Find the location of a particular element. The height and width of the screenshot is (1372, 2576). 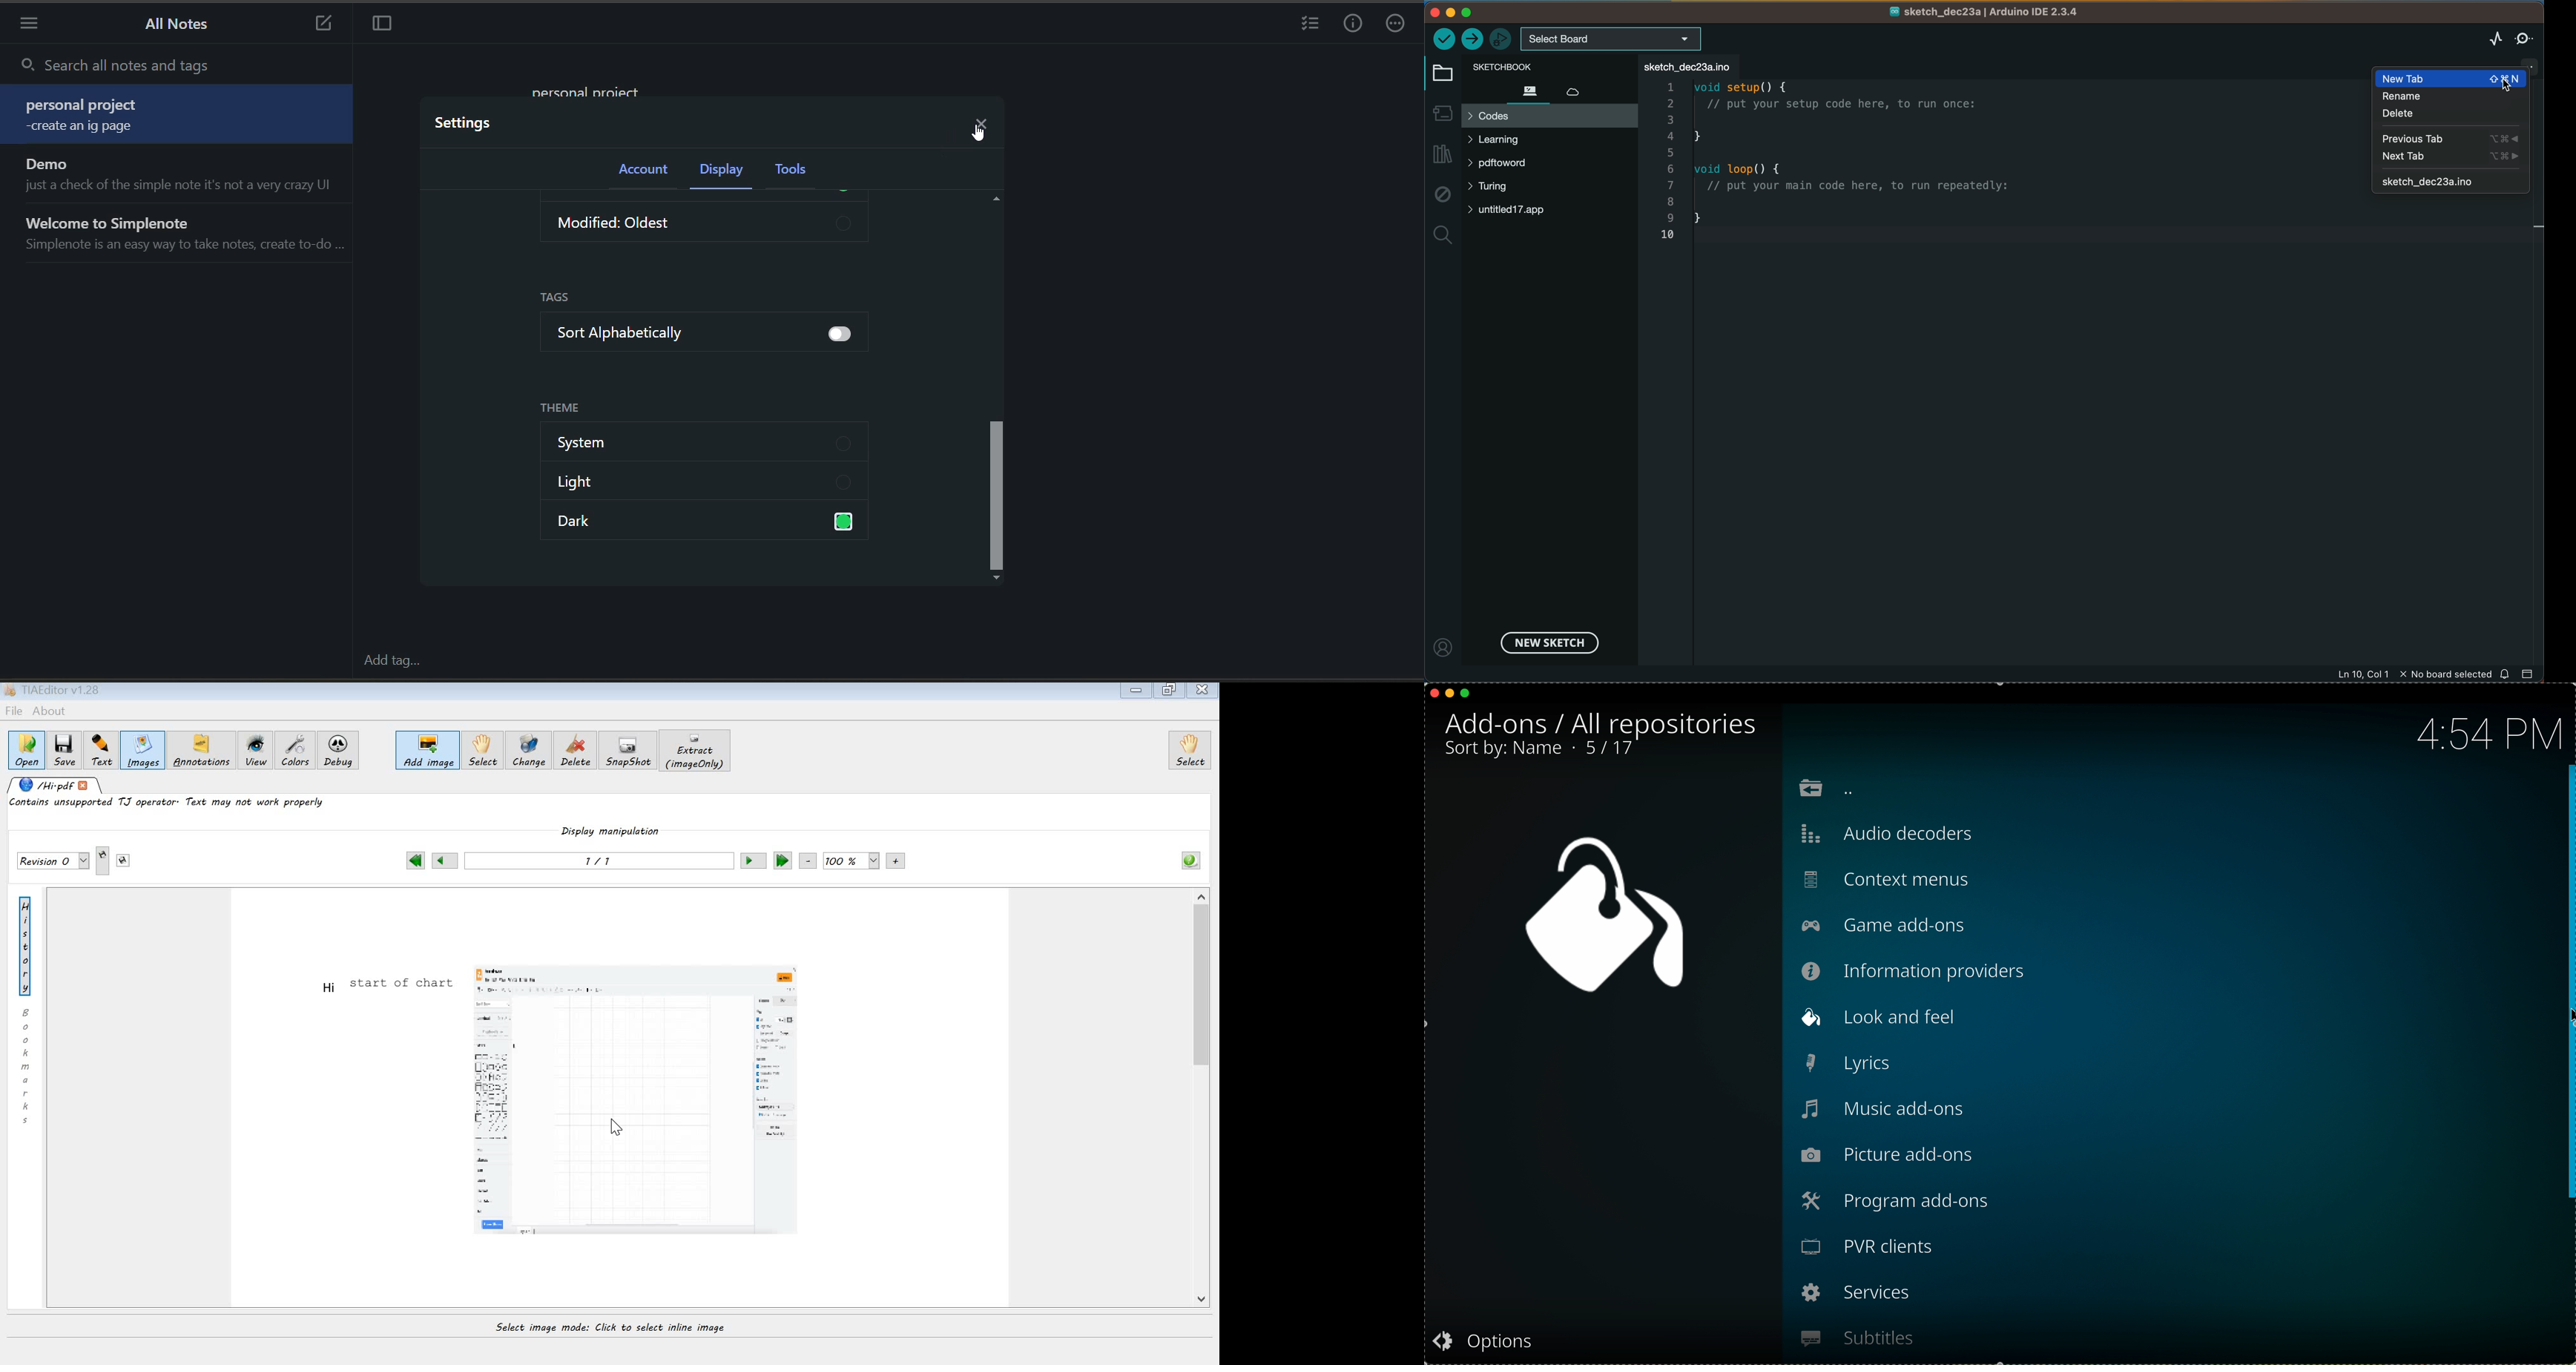

PVR clients is located at coordinates (1872, 1249).